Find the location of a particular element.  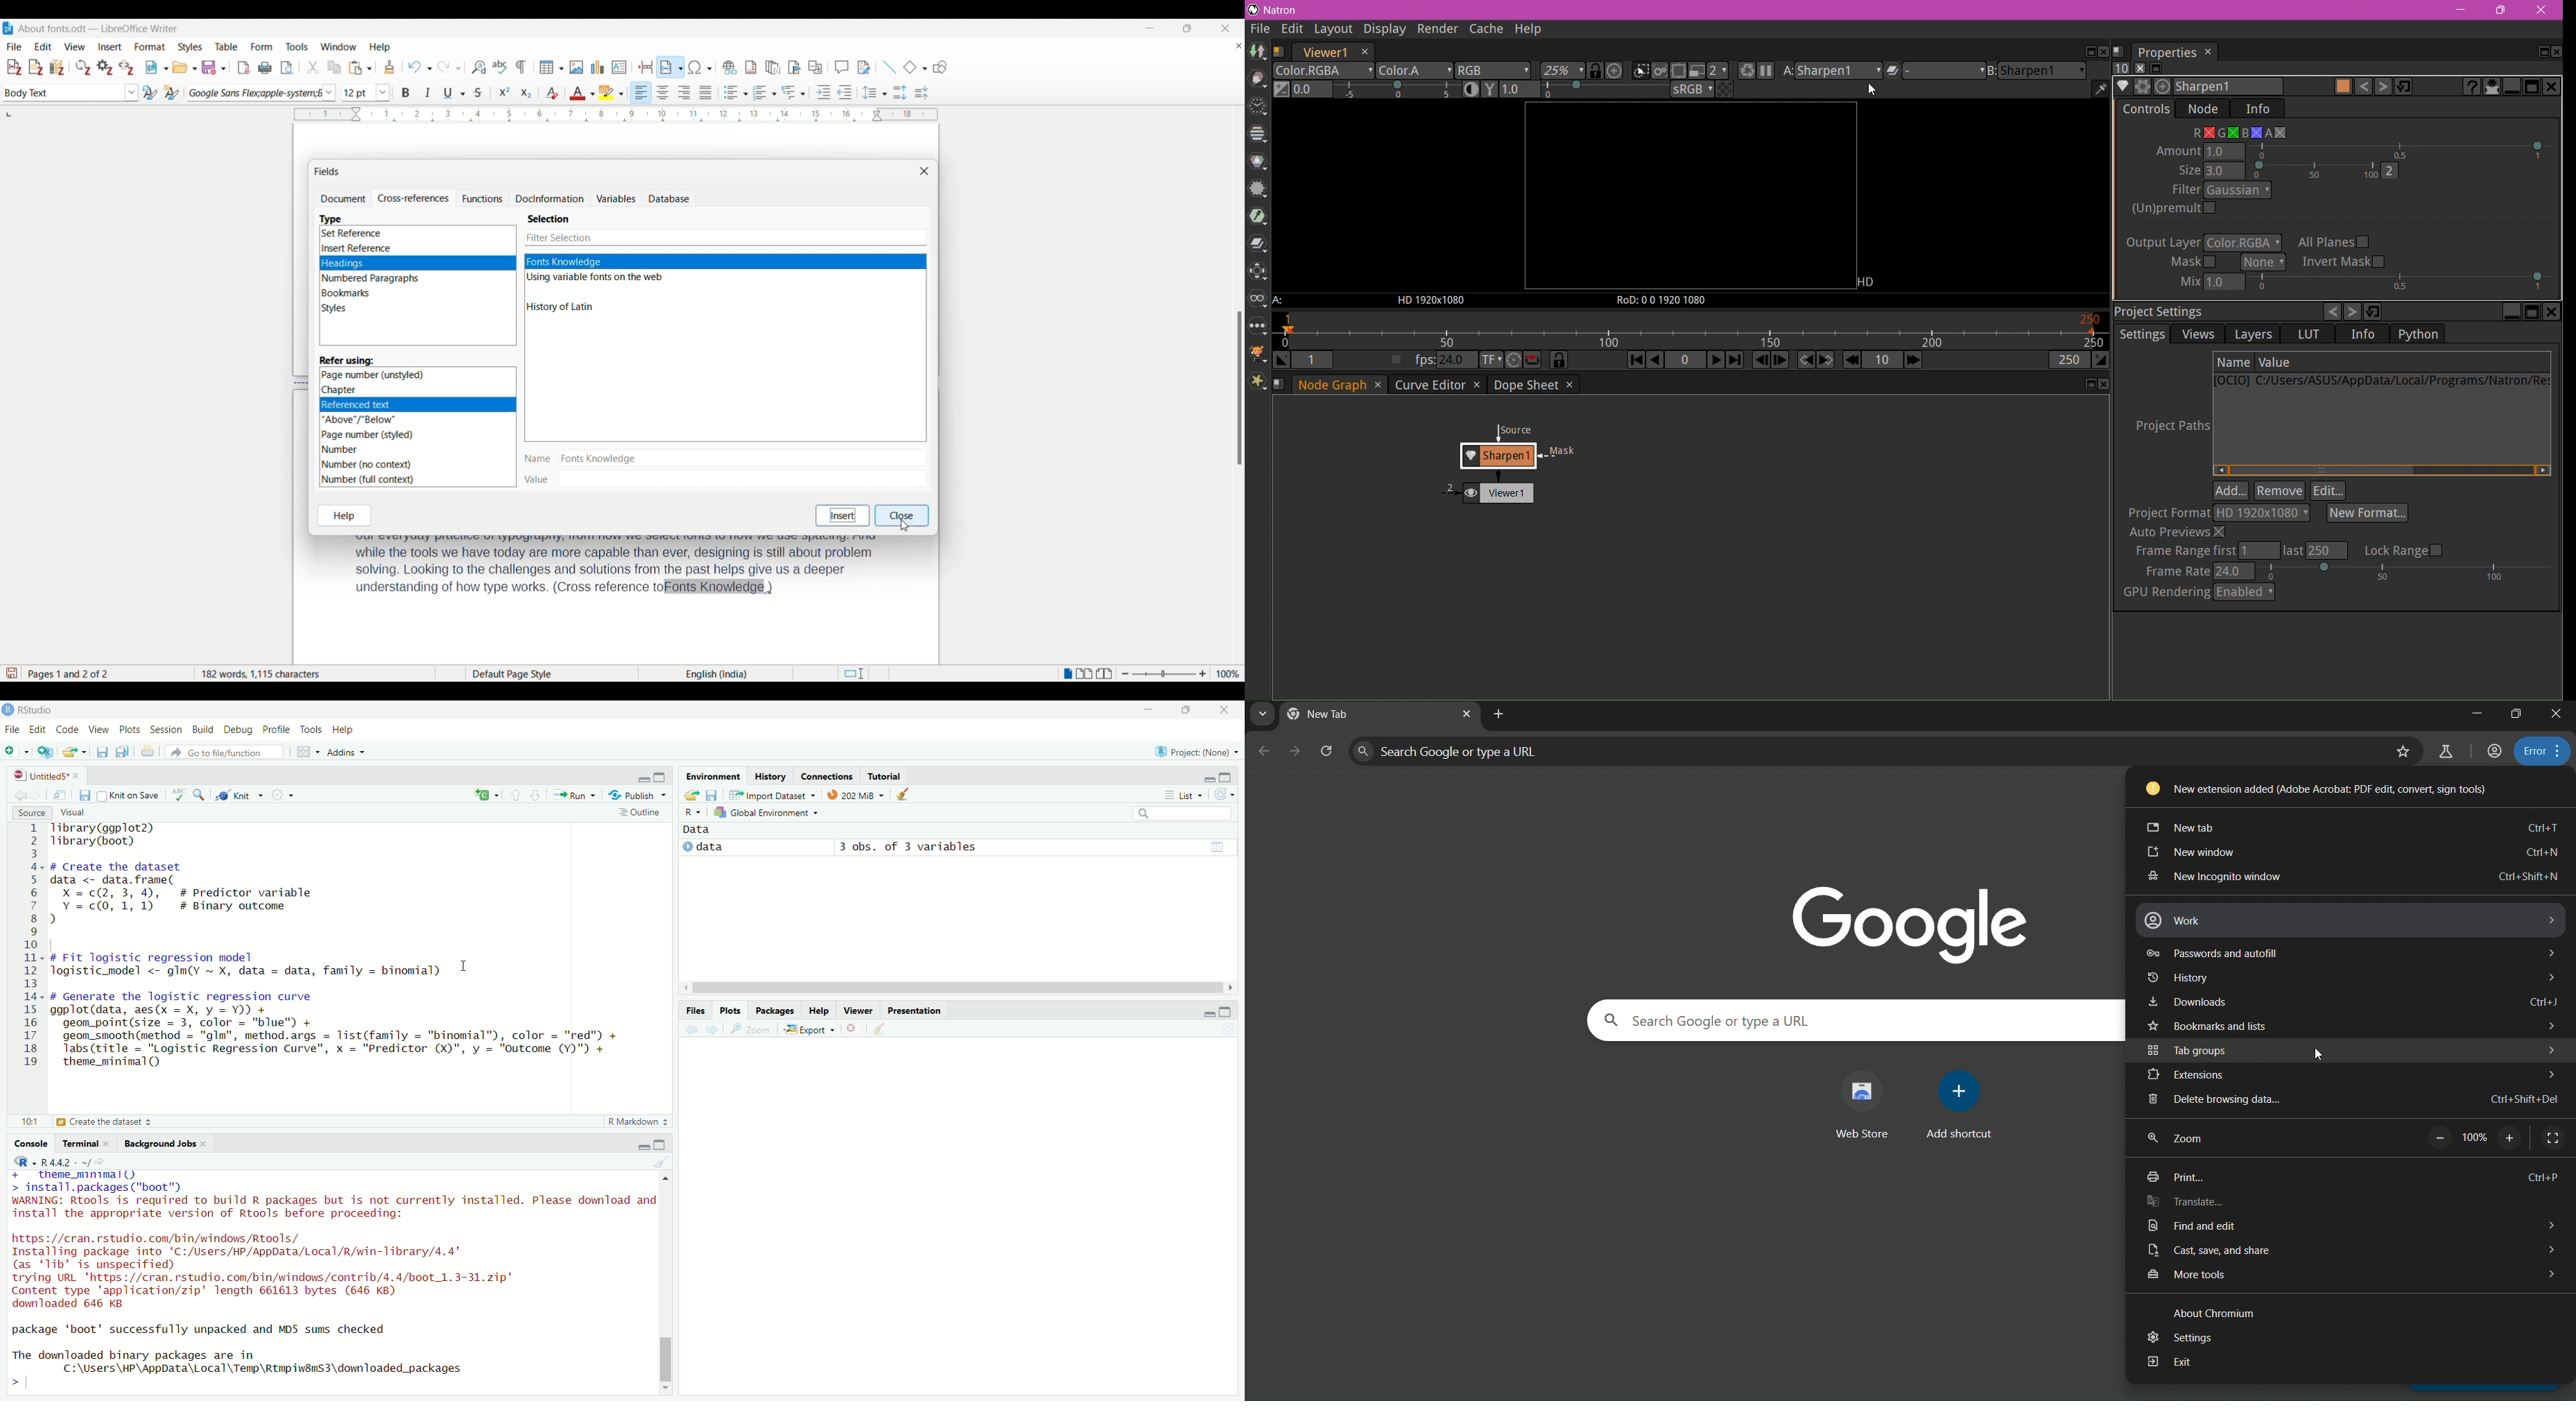

Section title is located at coordinates (347, 360).